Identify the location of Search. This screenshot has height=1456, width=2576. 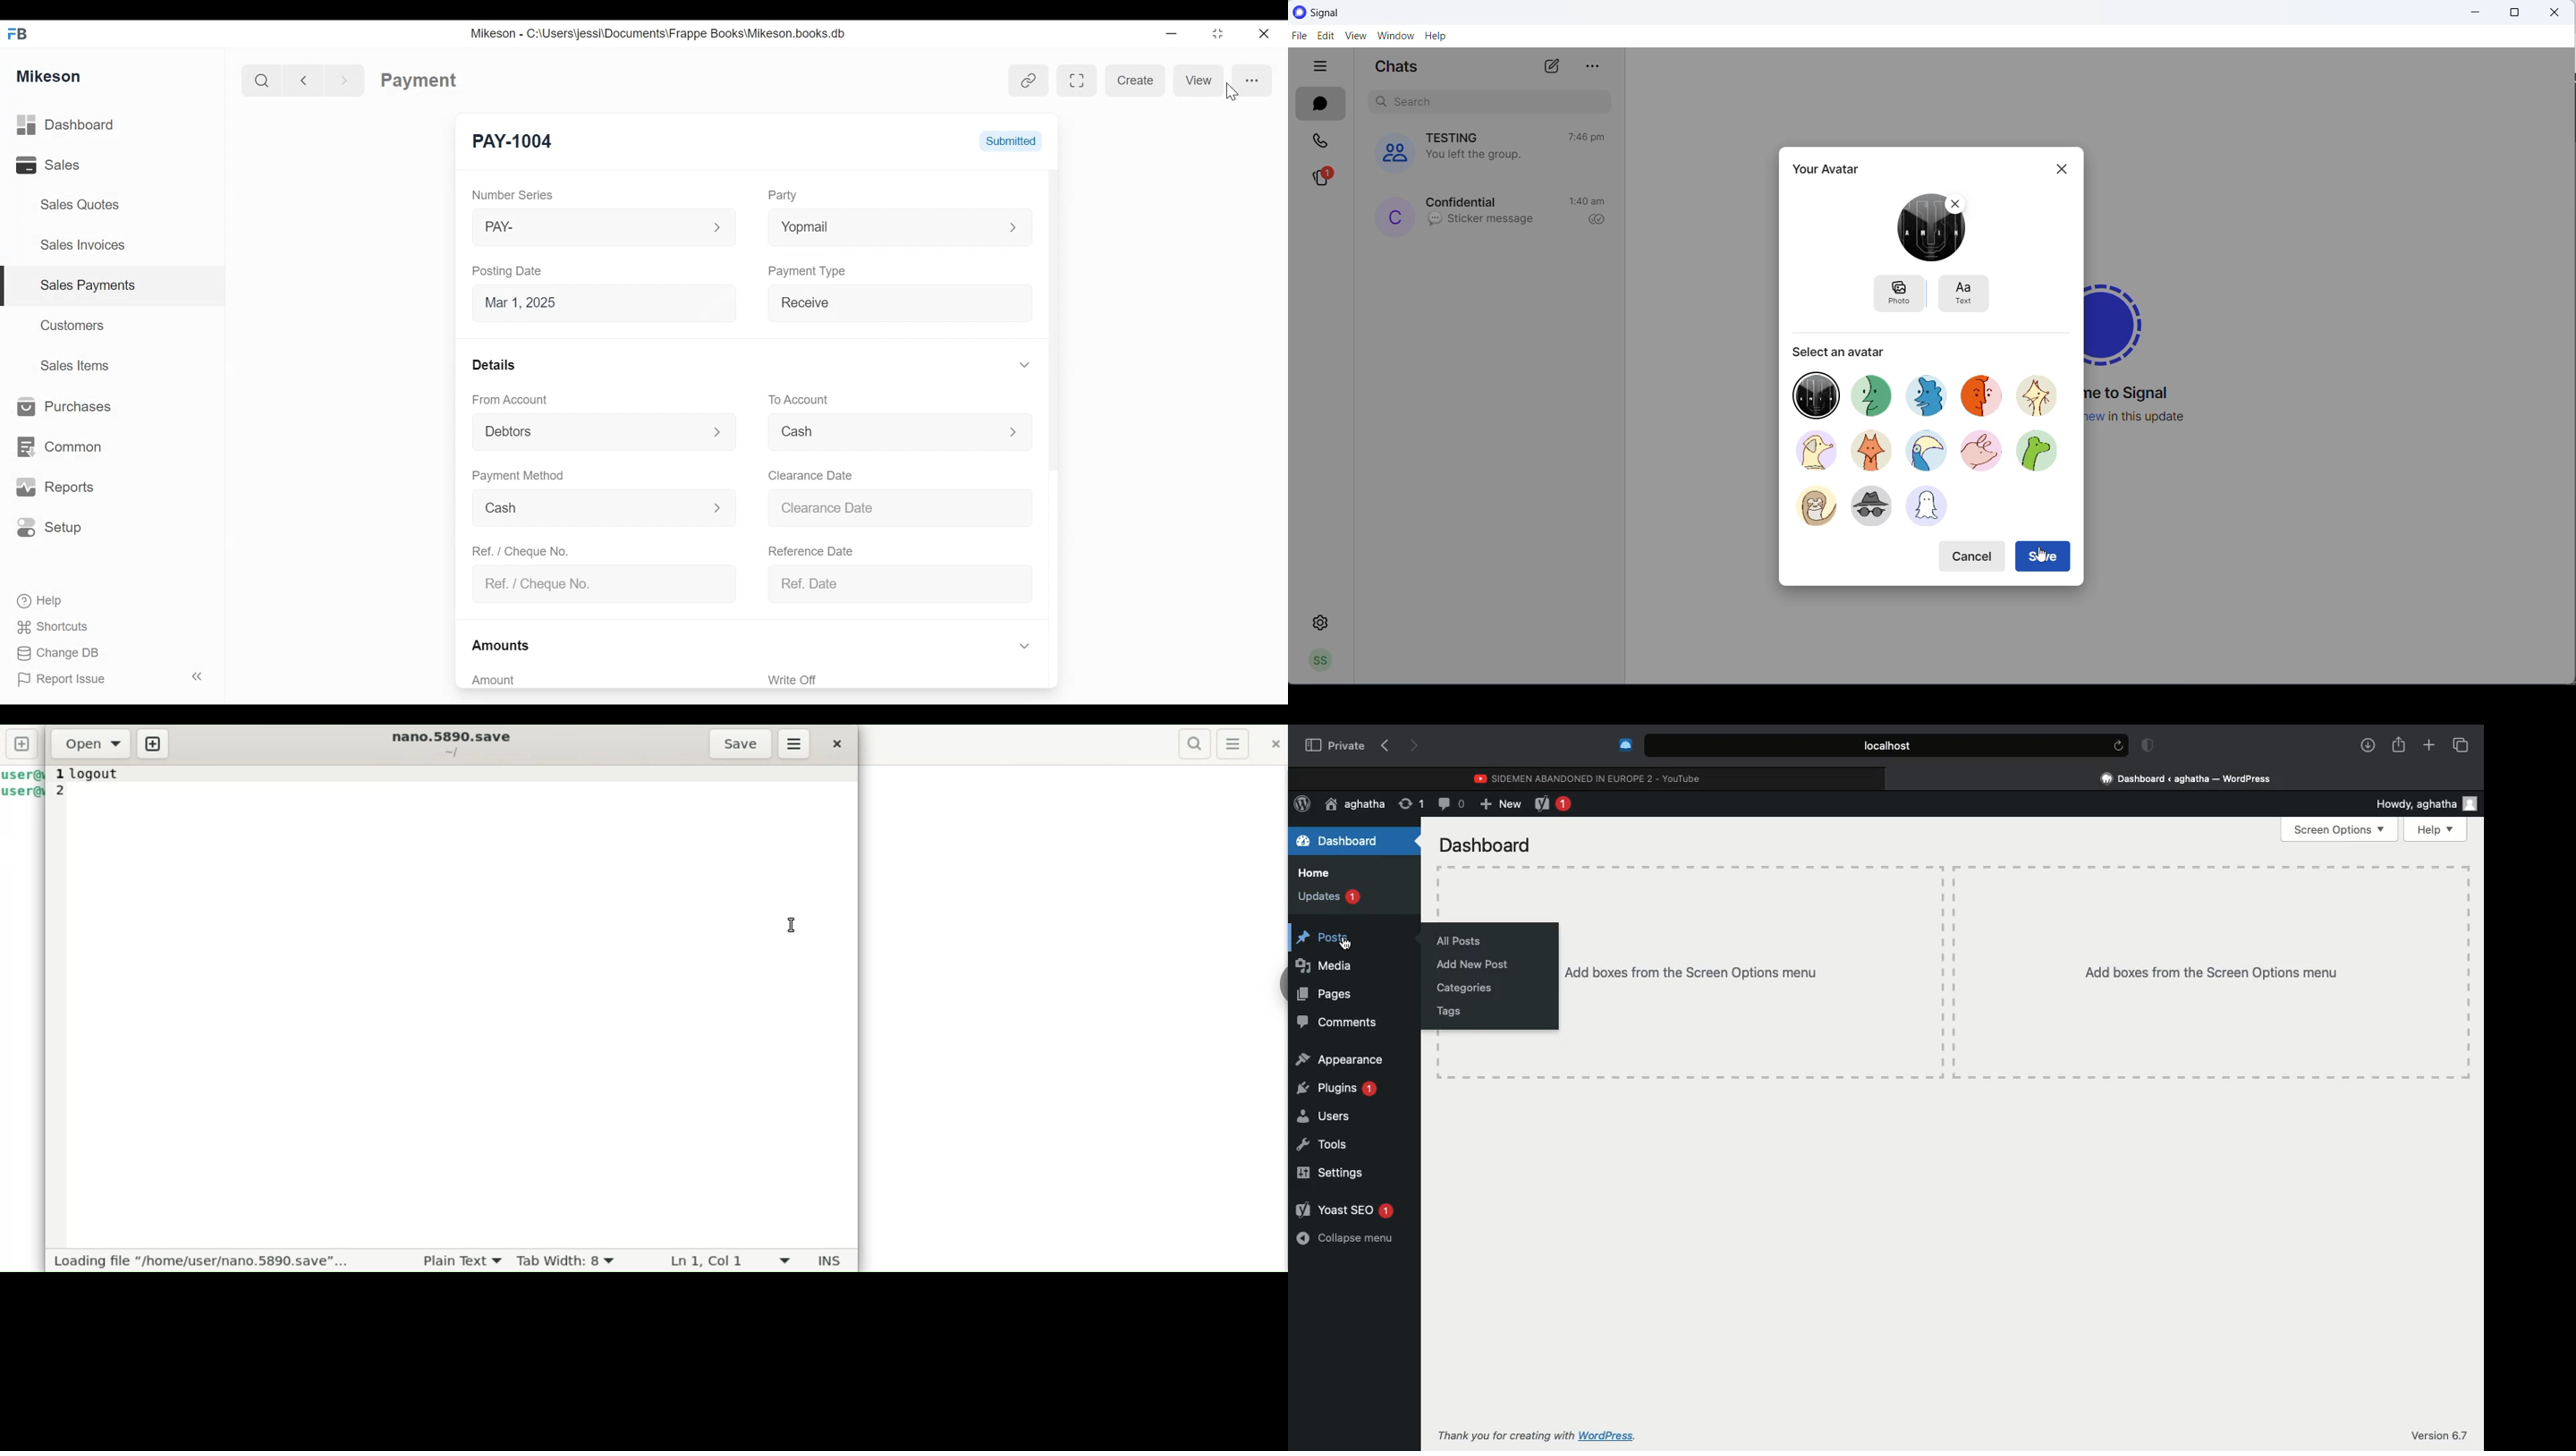
(258, 79).